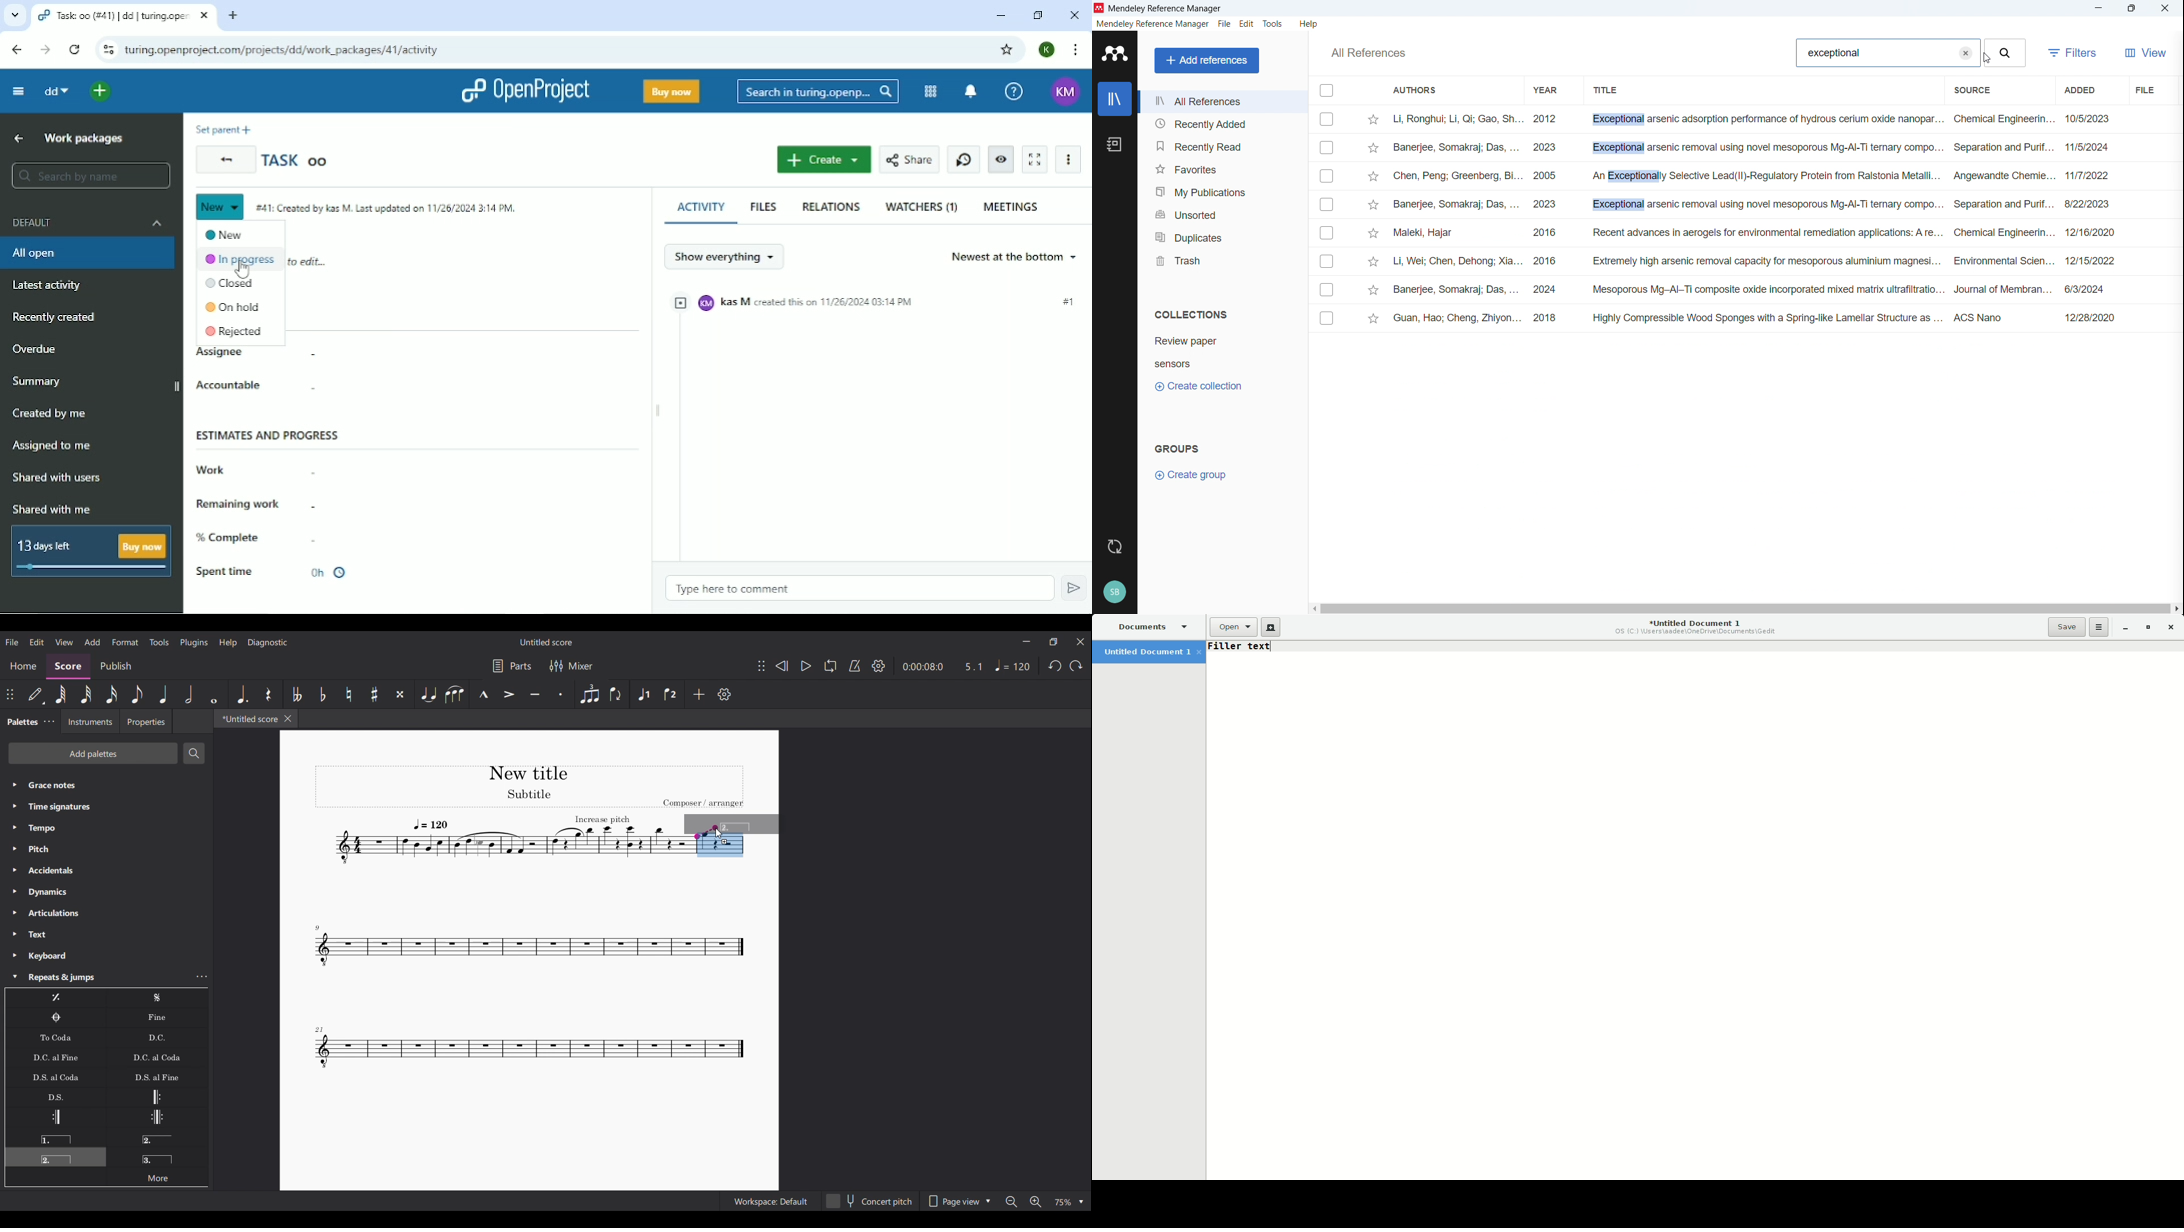  Describe the element at coordinates (146, 721) in the screenshot. I see `Properties` at that location.